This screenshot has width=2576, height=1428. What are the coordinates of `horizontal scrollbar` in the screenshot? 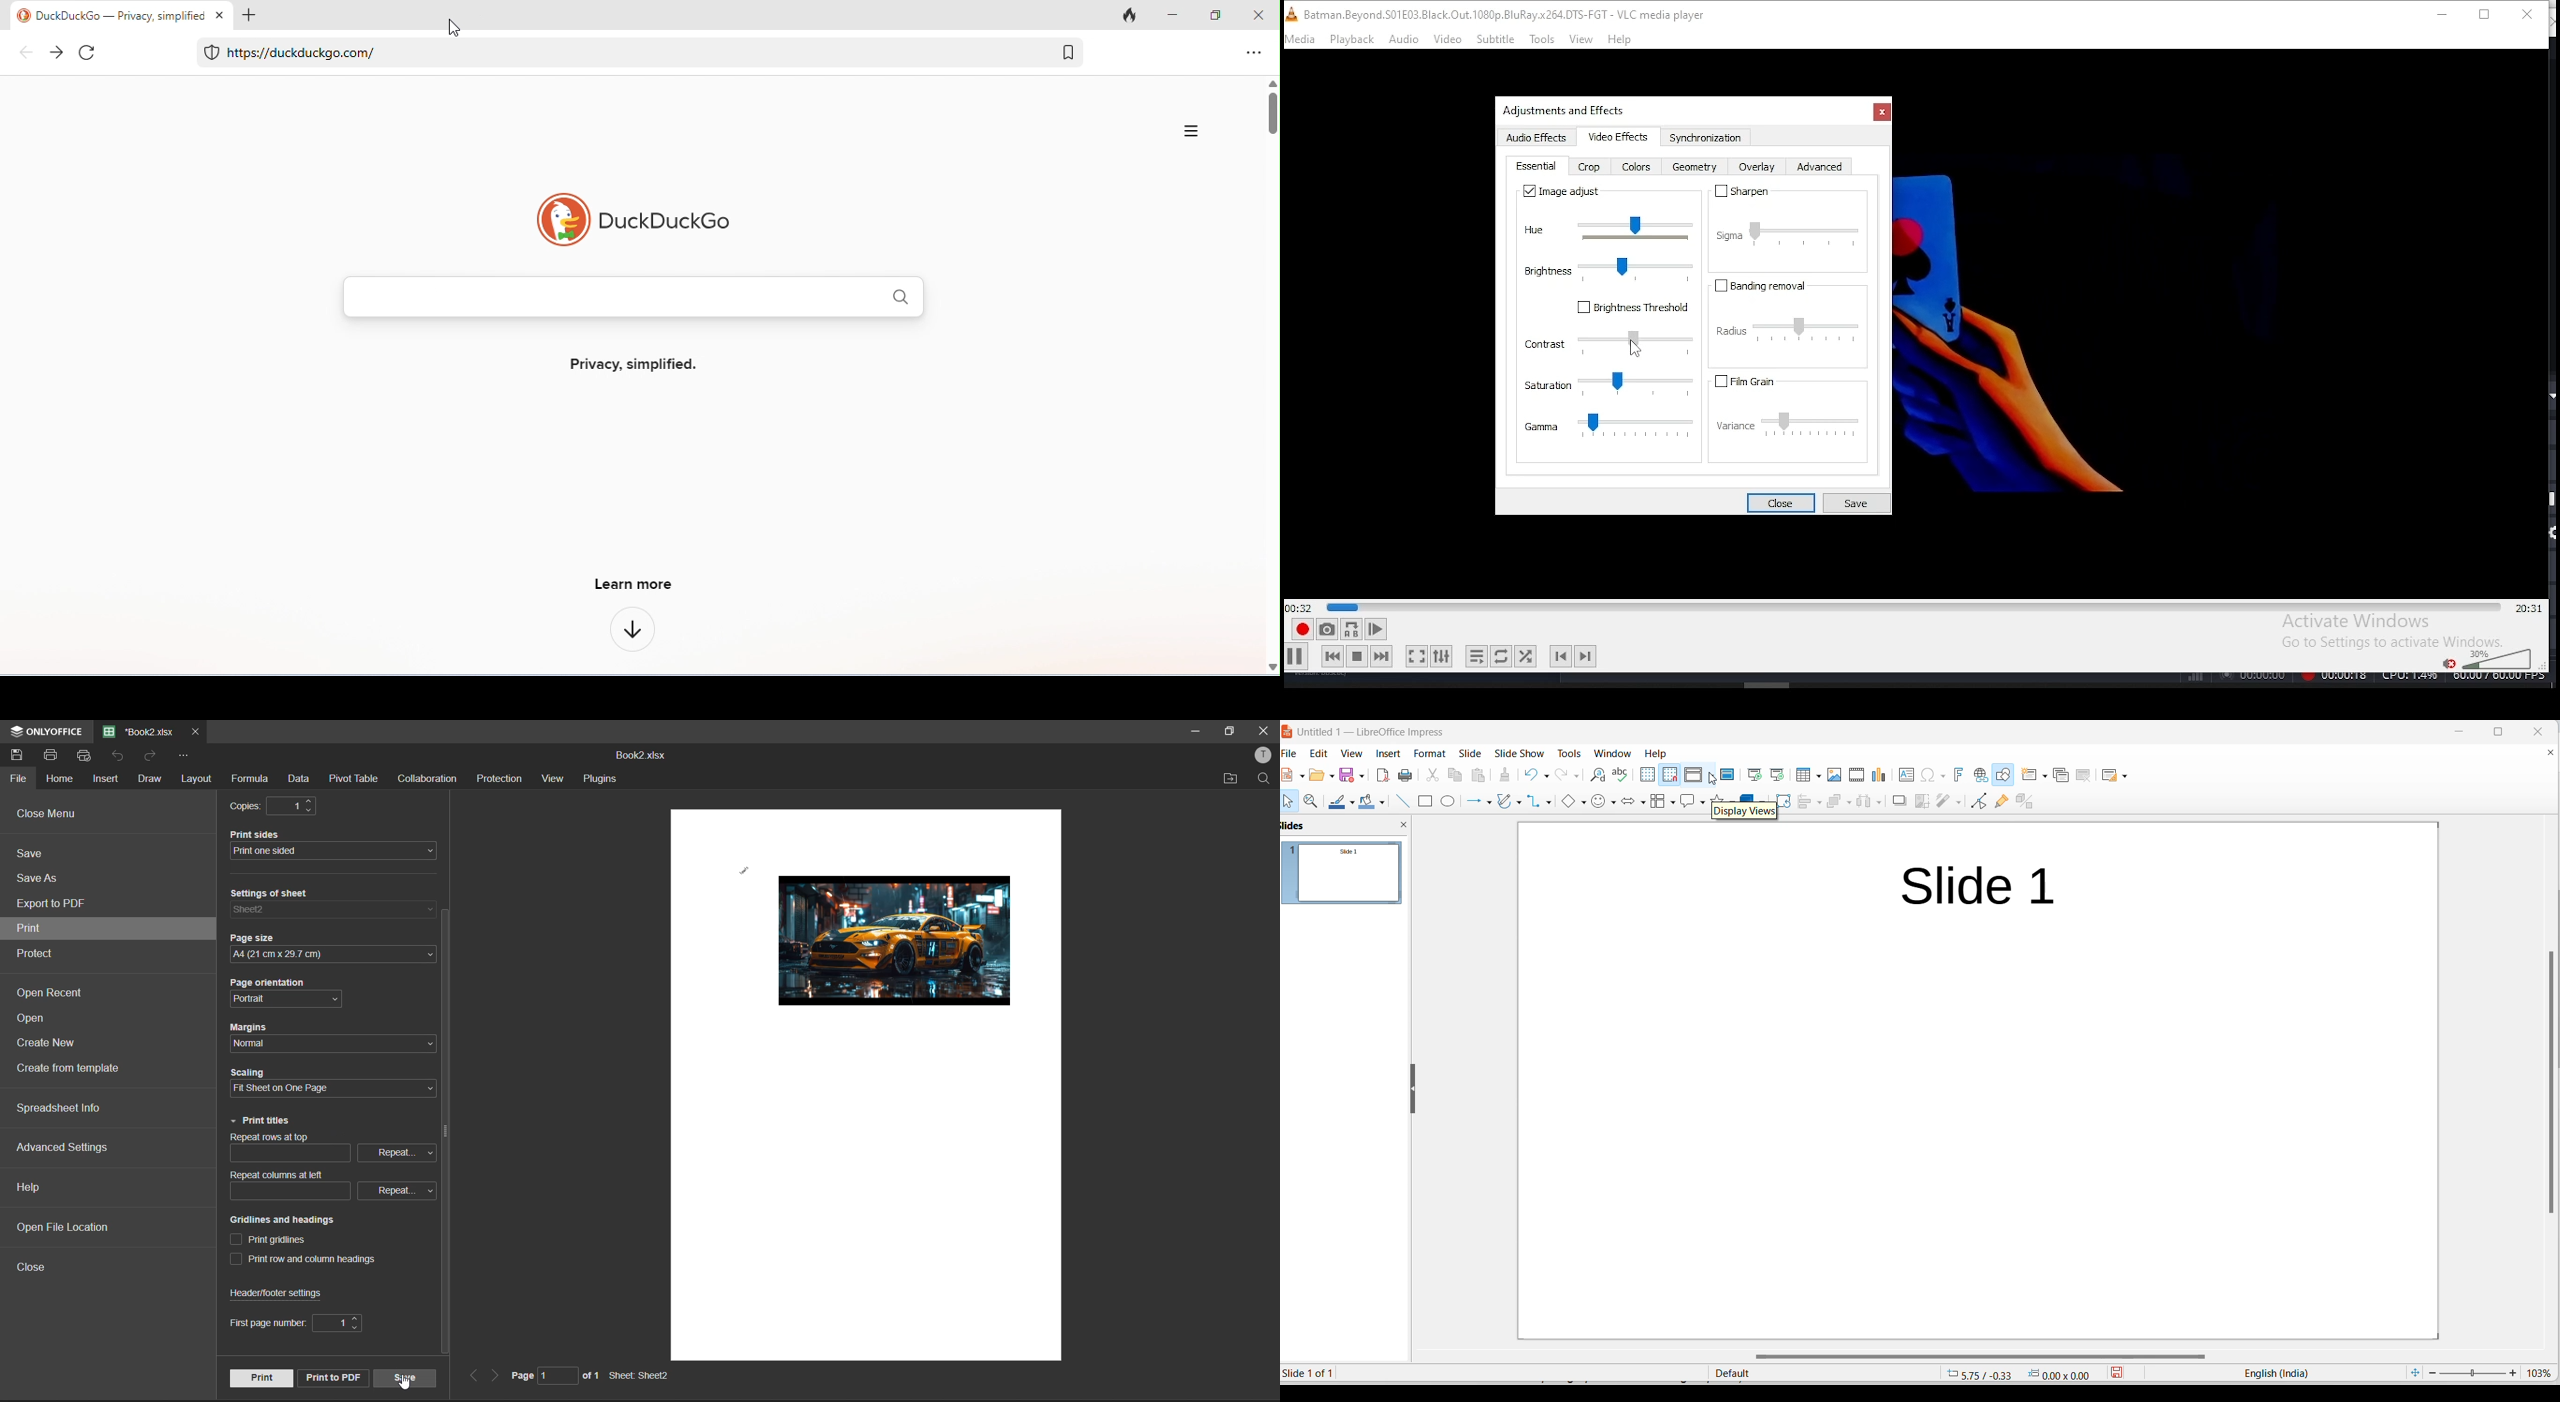 It's located at (1990, 1359).